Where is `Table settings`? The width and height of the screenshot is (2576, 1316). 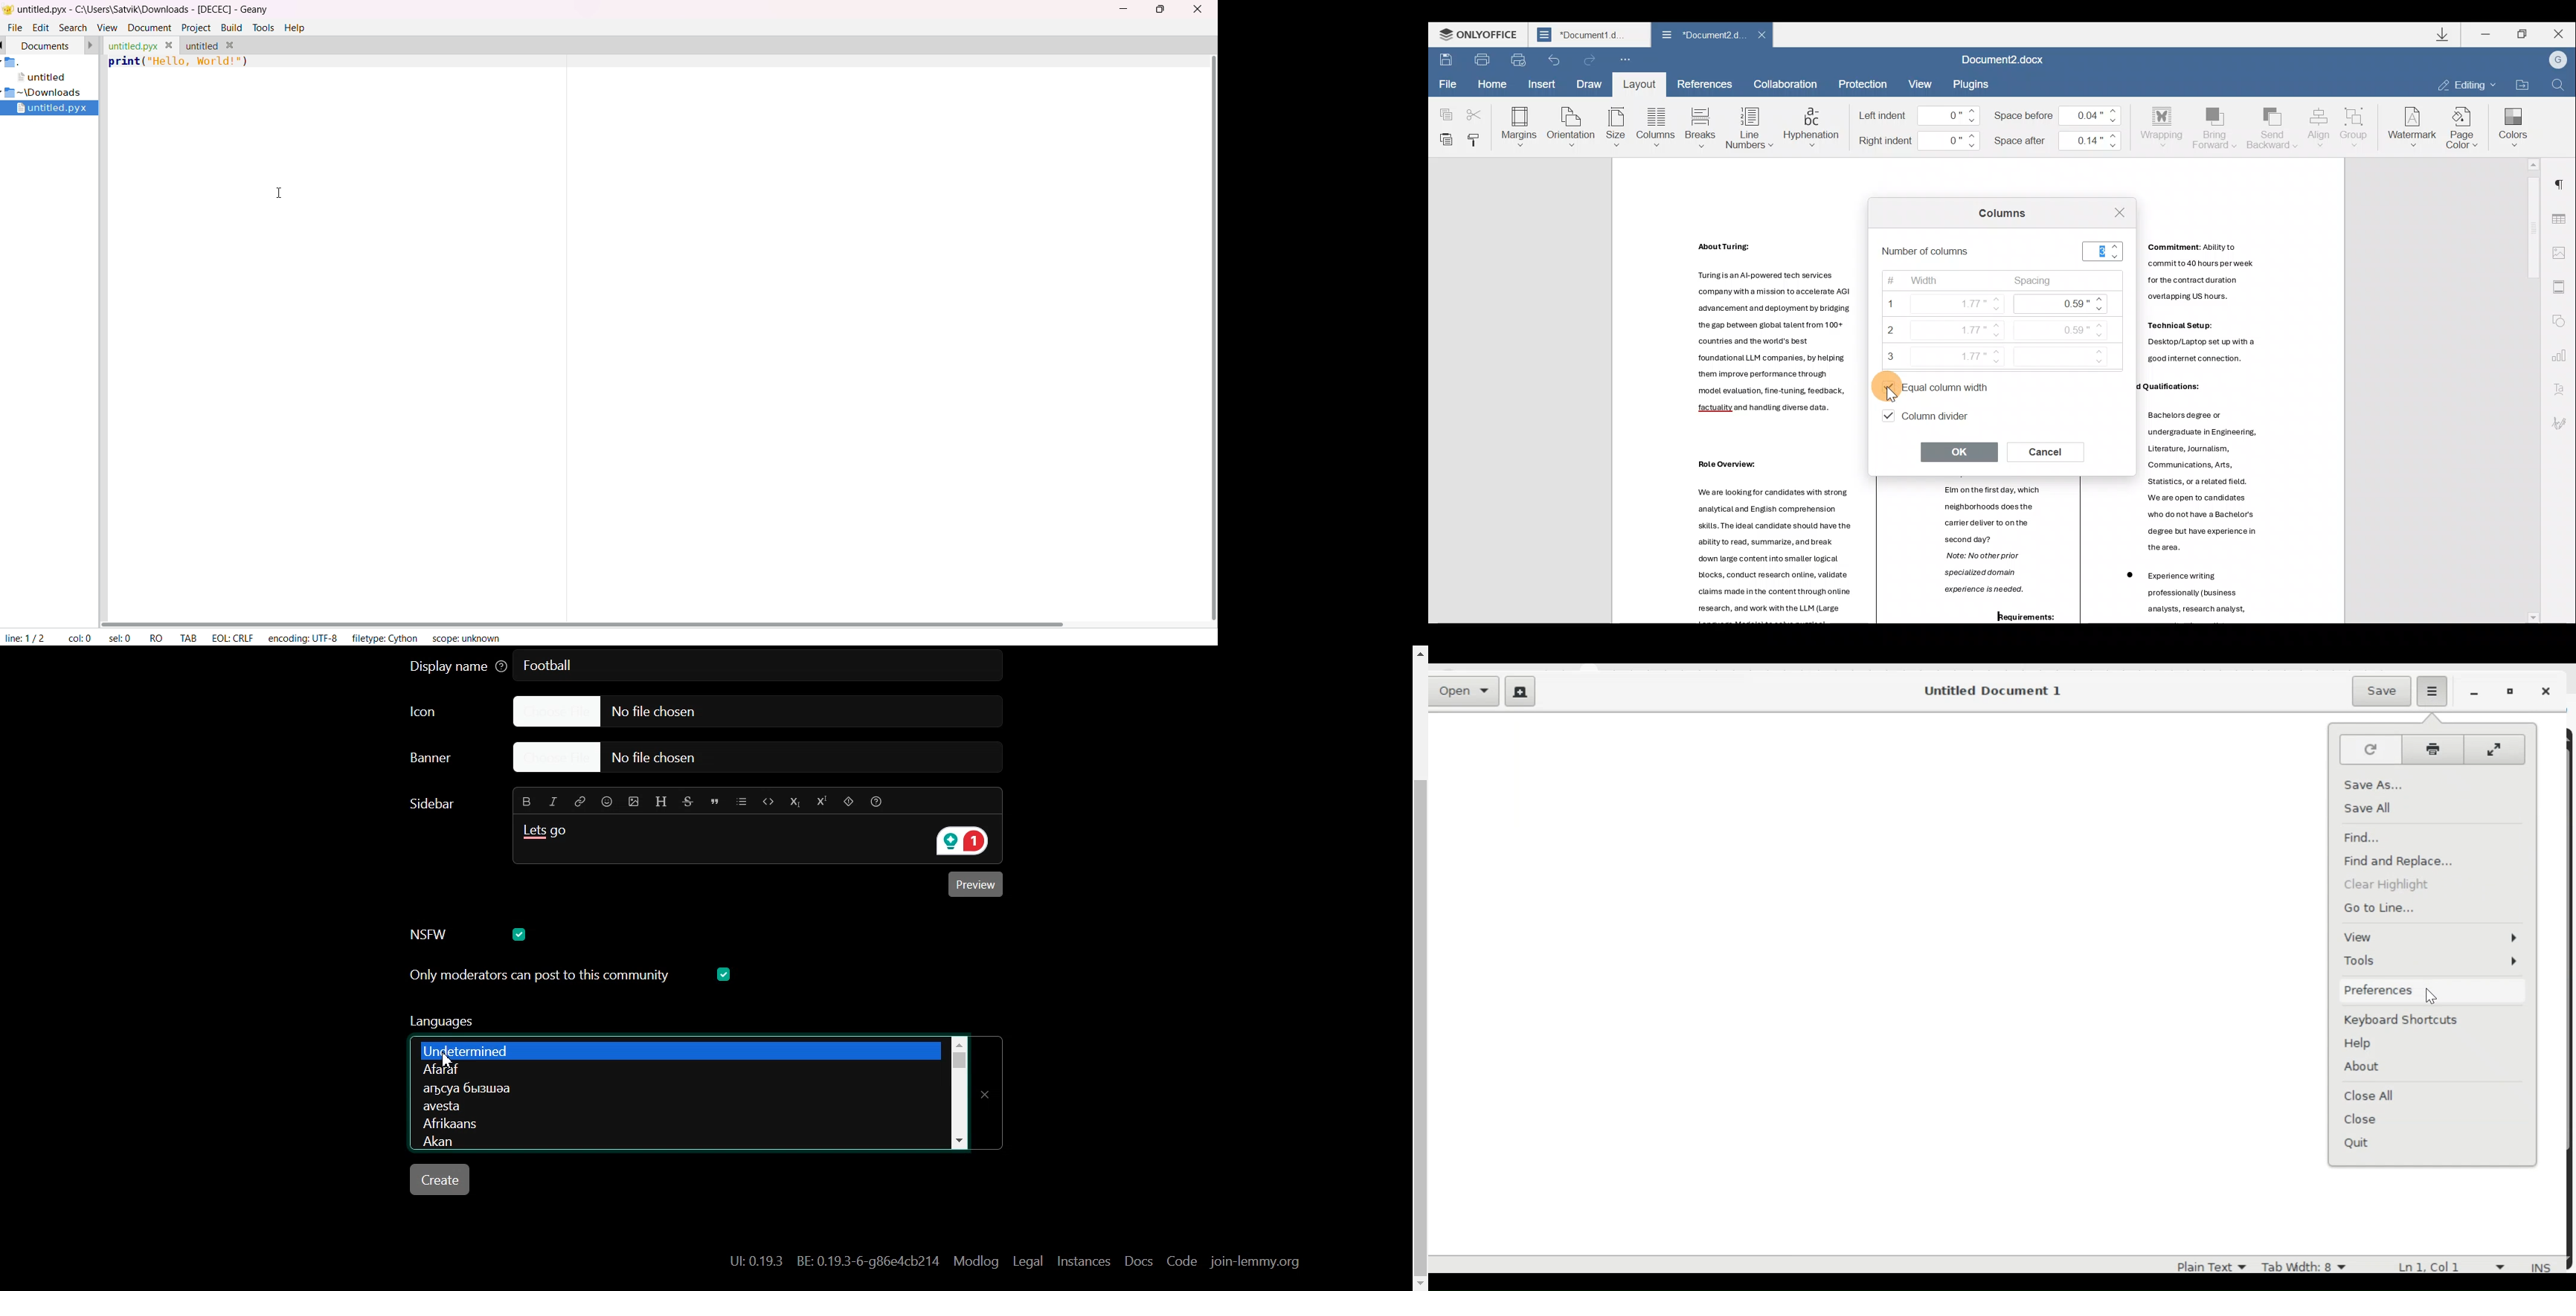 Table settings is located at coordinates (2563, 215).